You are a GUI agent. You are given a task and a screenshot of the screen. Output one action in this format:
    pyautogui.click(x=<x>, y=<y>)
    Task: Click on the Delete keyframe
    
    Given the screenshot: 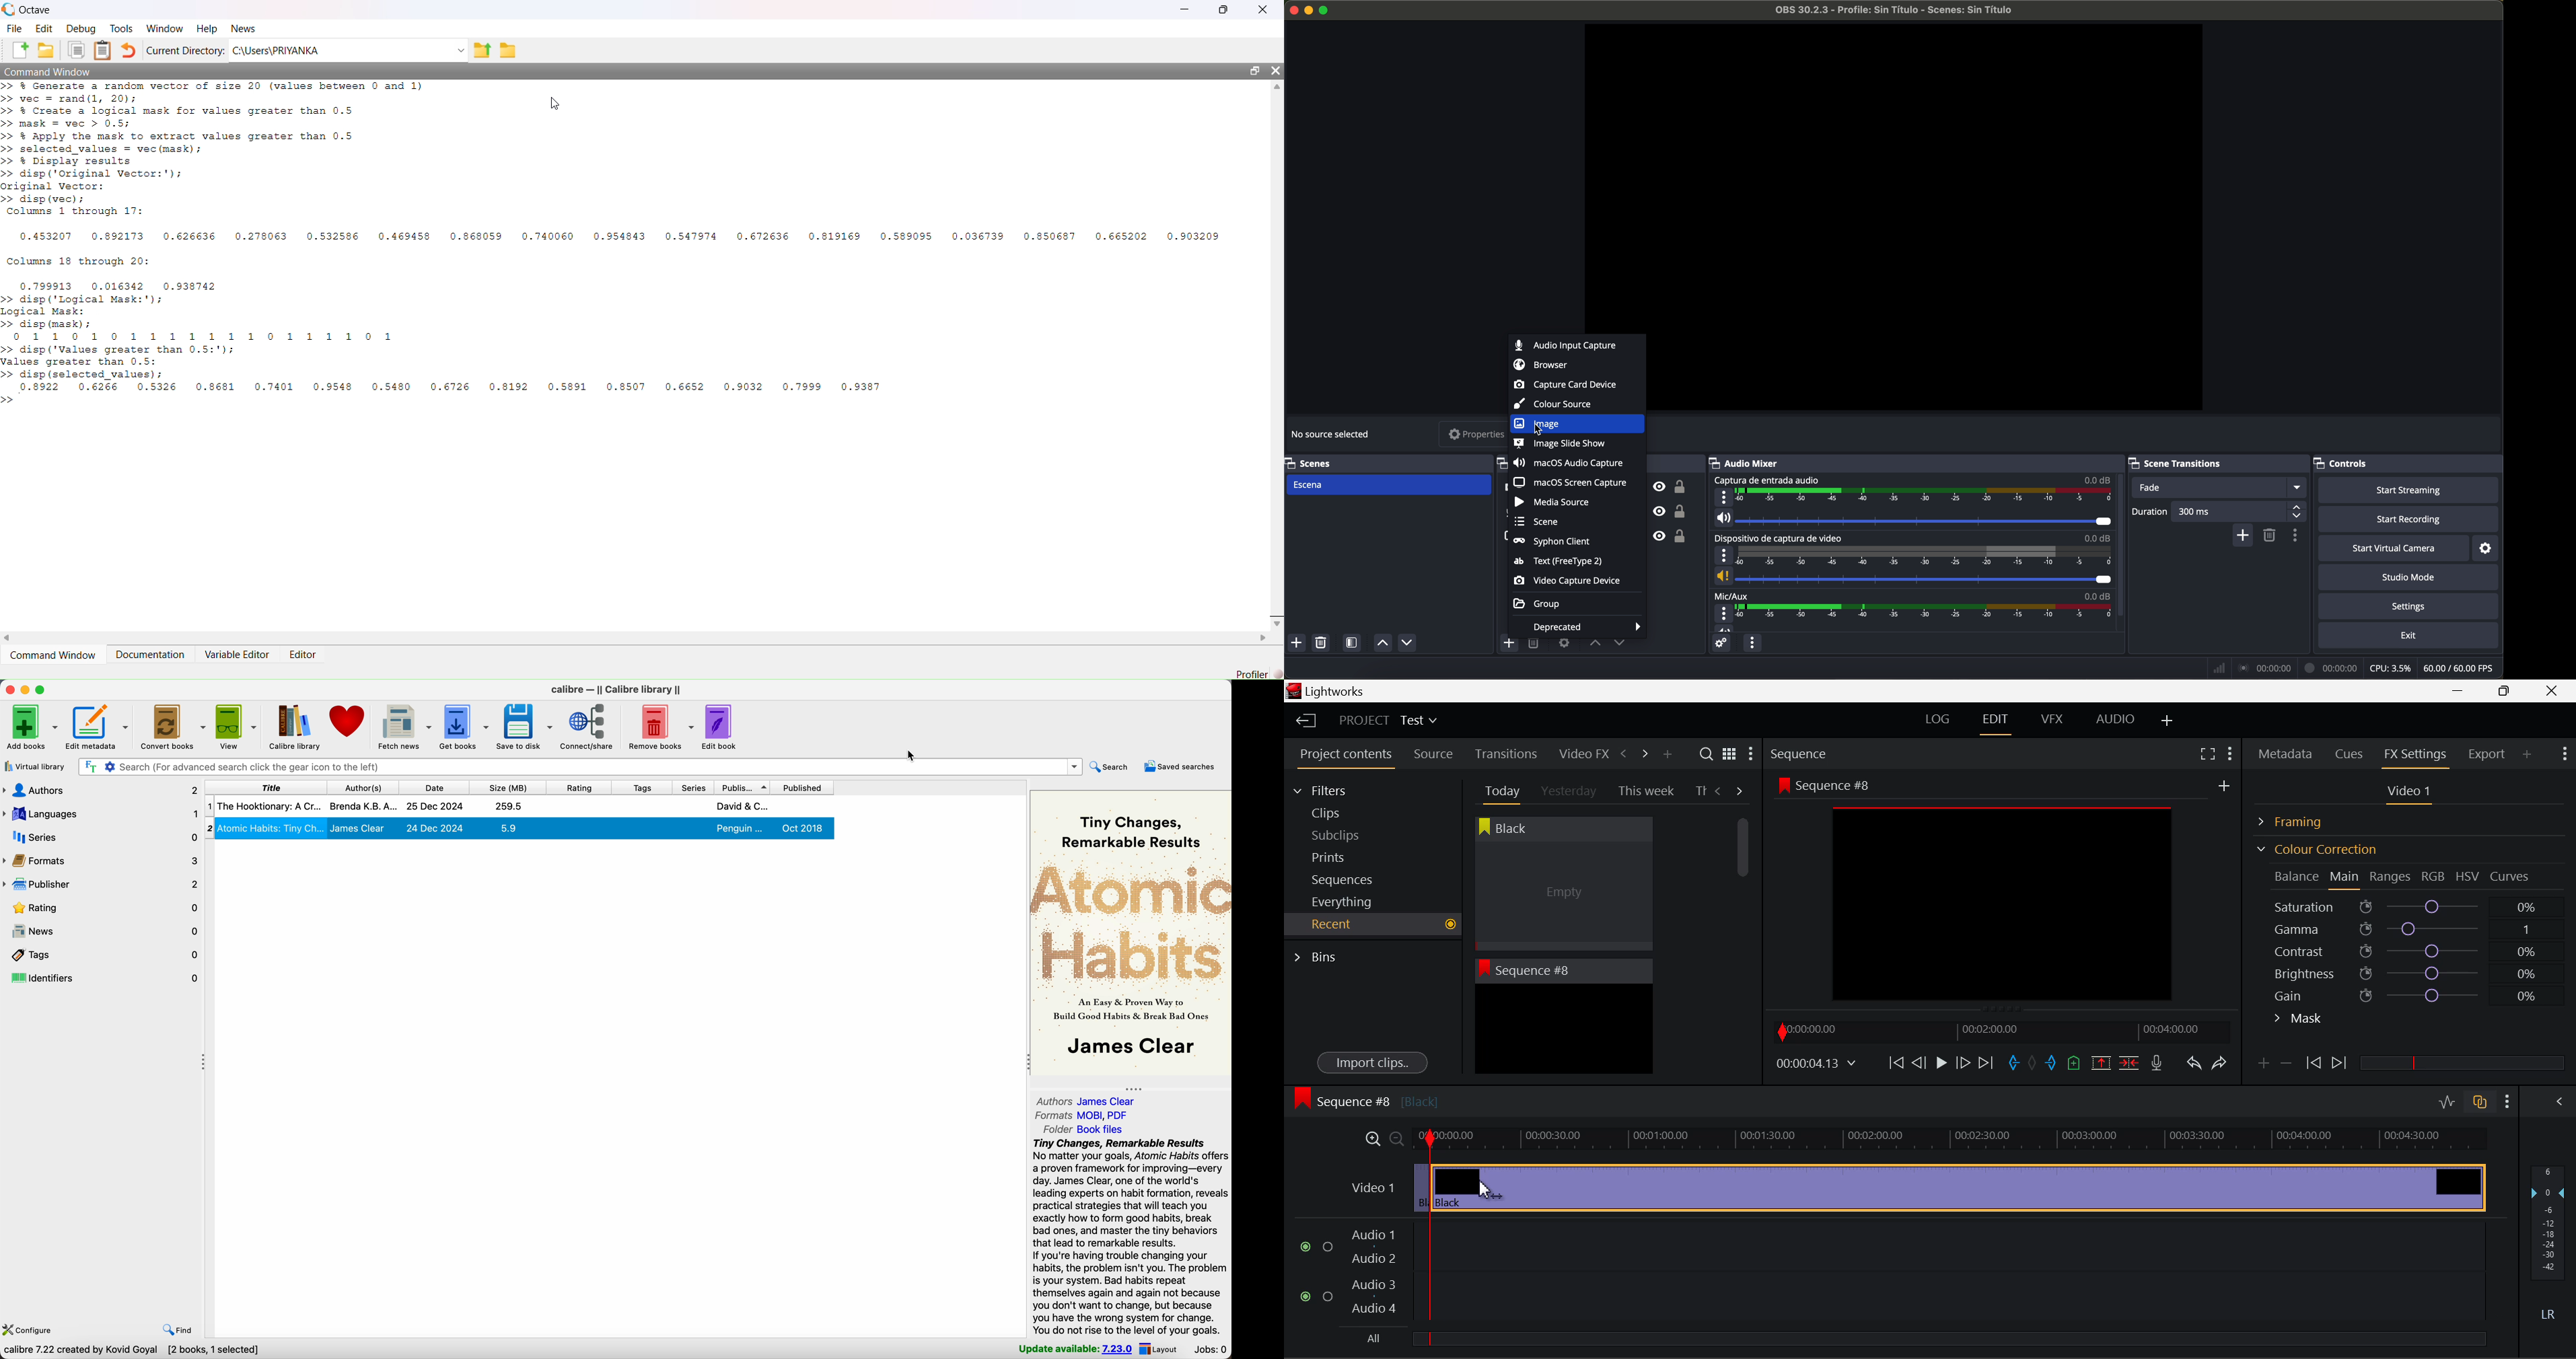 What is the action you would take?
    pyautogui.click(x=2286, y=1066)
    